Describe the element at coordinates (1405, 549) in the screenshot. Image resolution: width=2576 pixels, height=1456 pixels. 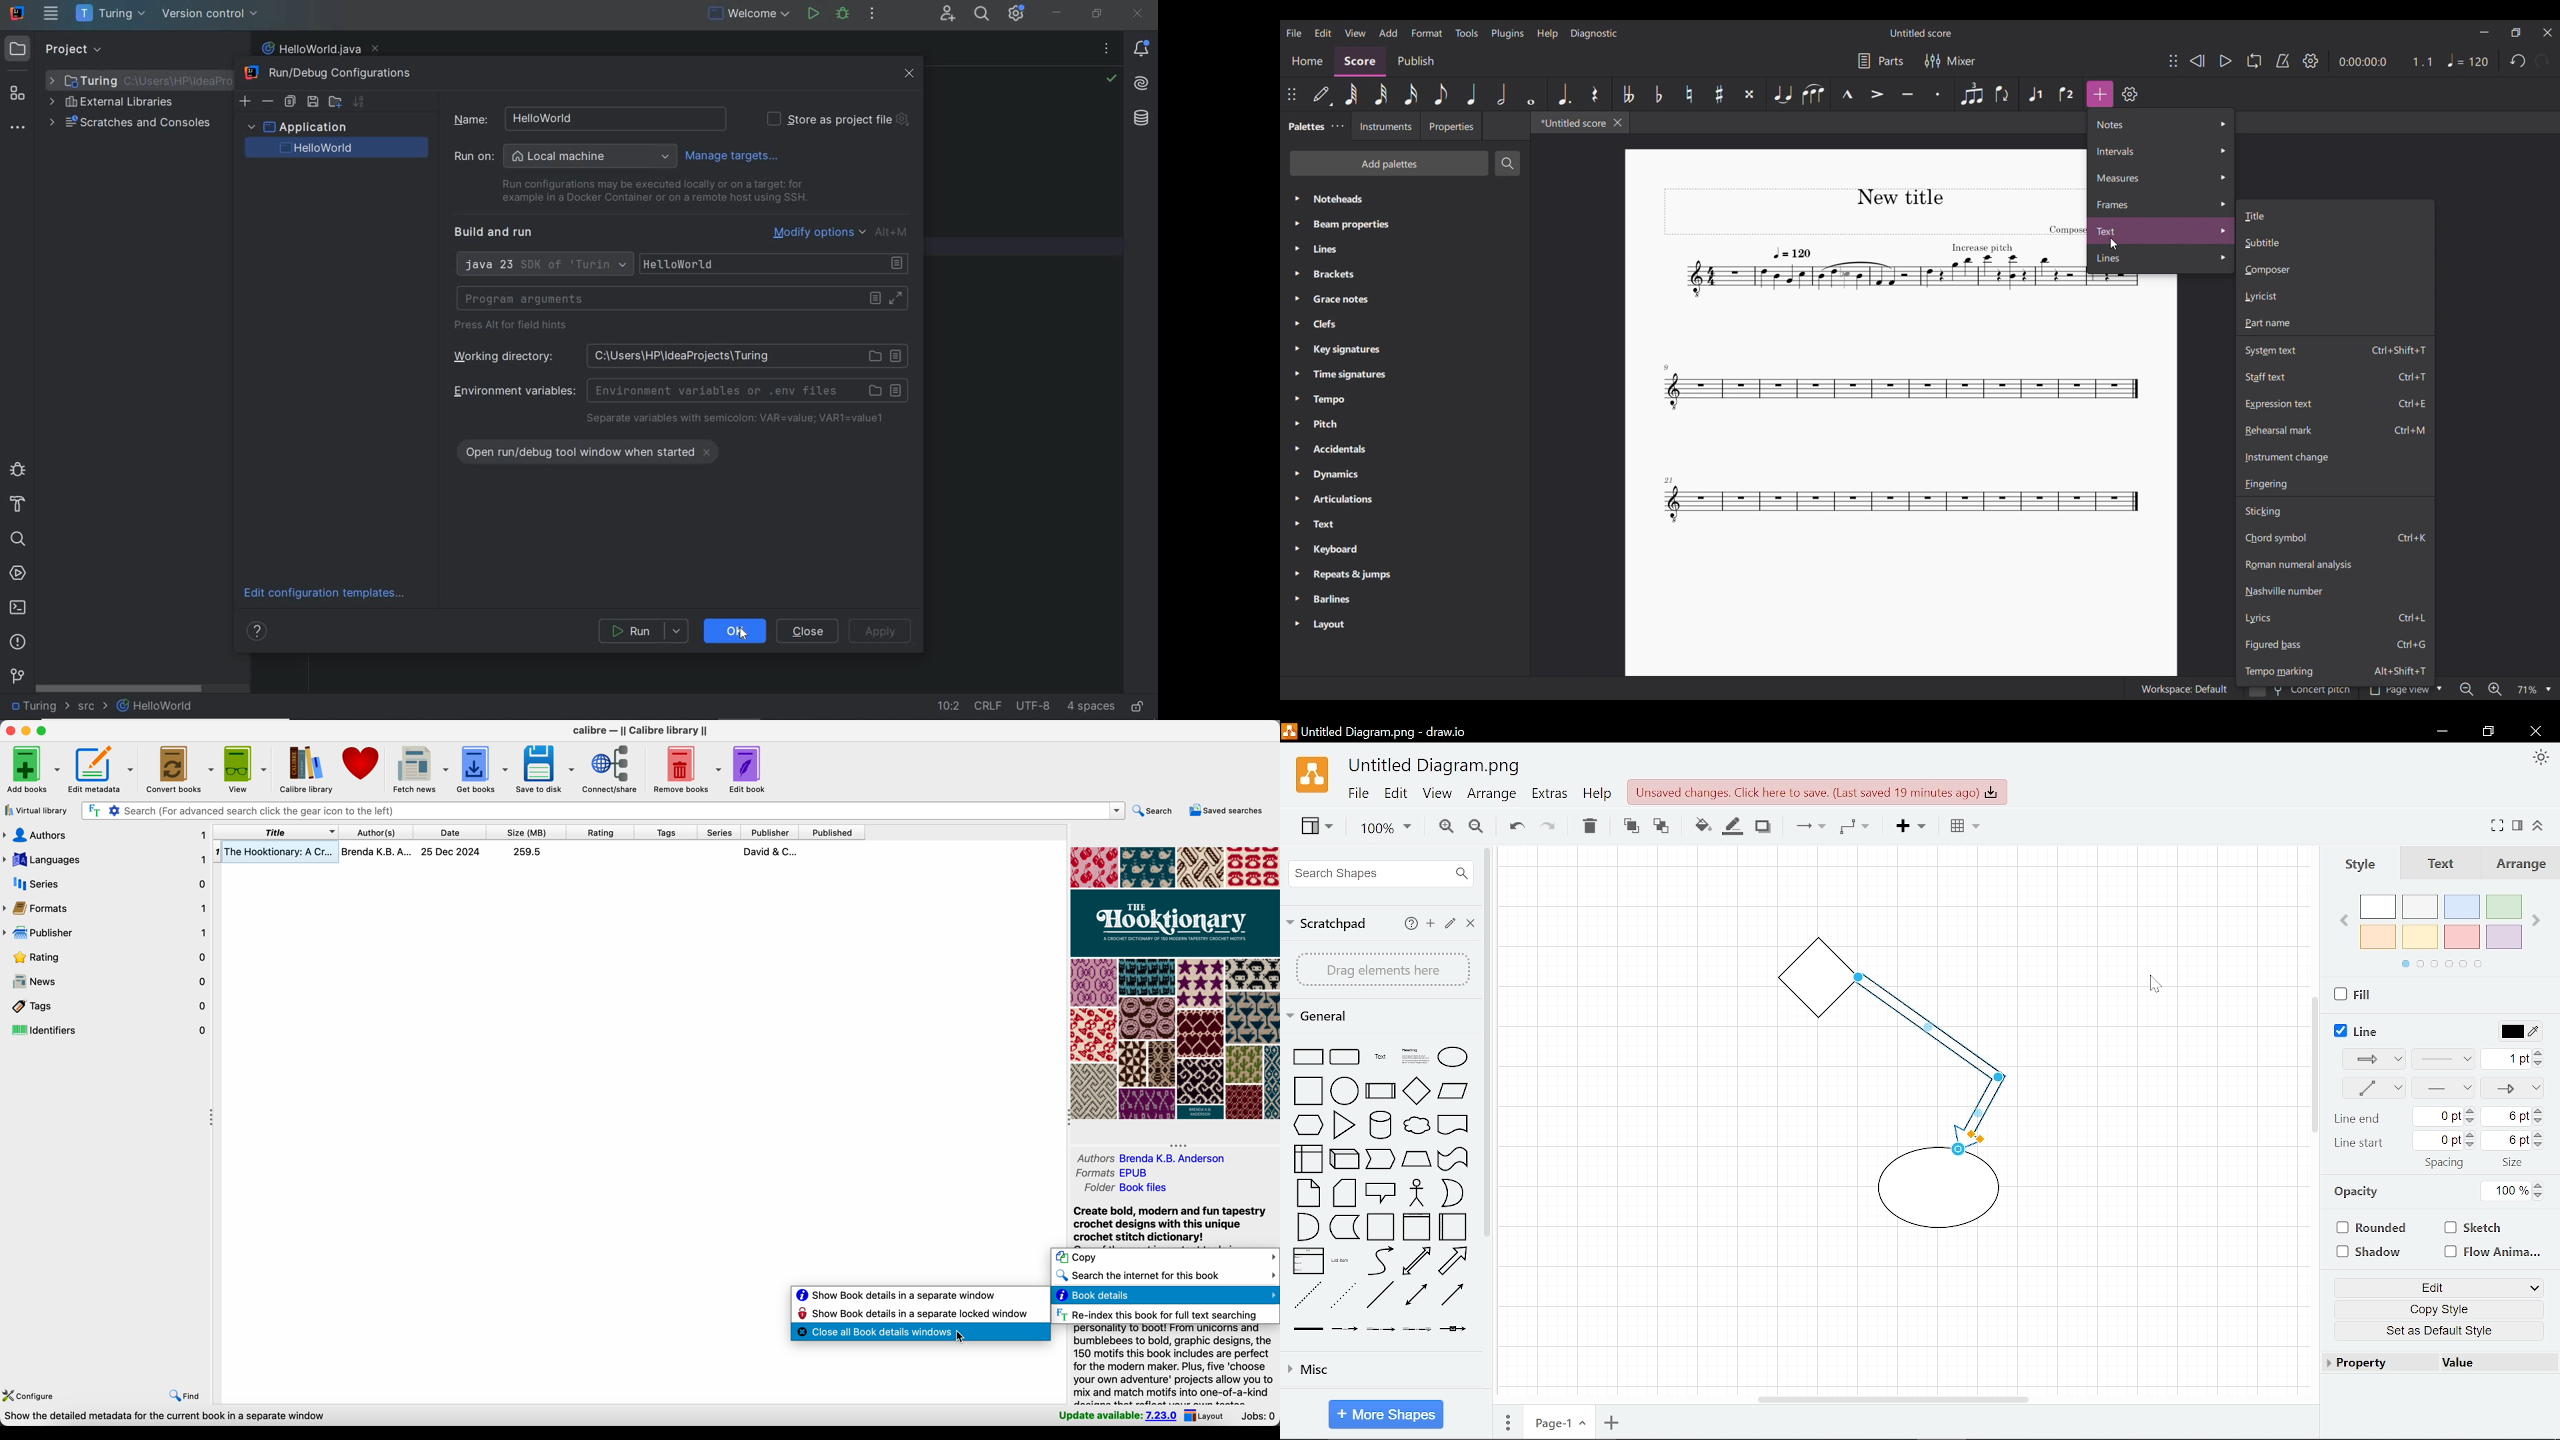
I see `Keyboard` at that location.